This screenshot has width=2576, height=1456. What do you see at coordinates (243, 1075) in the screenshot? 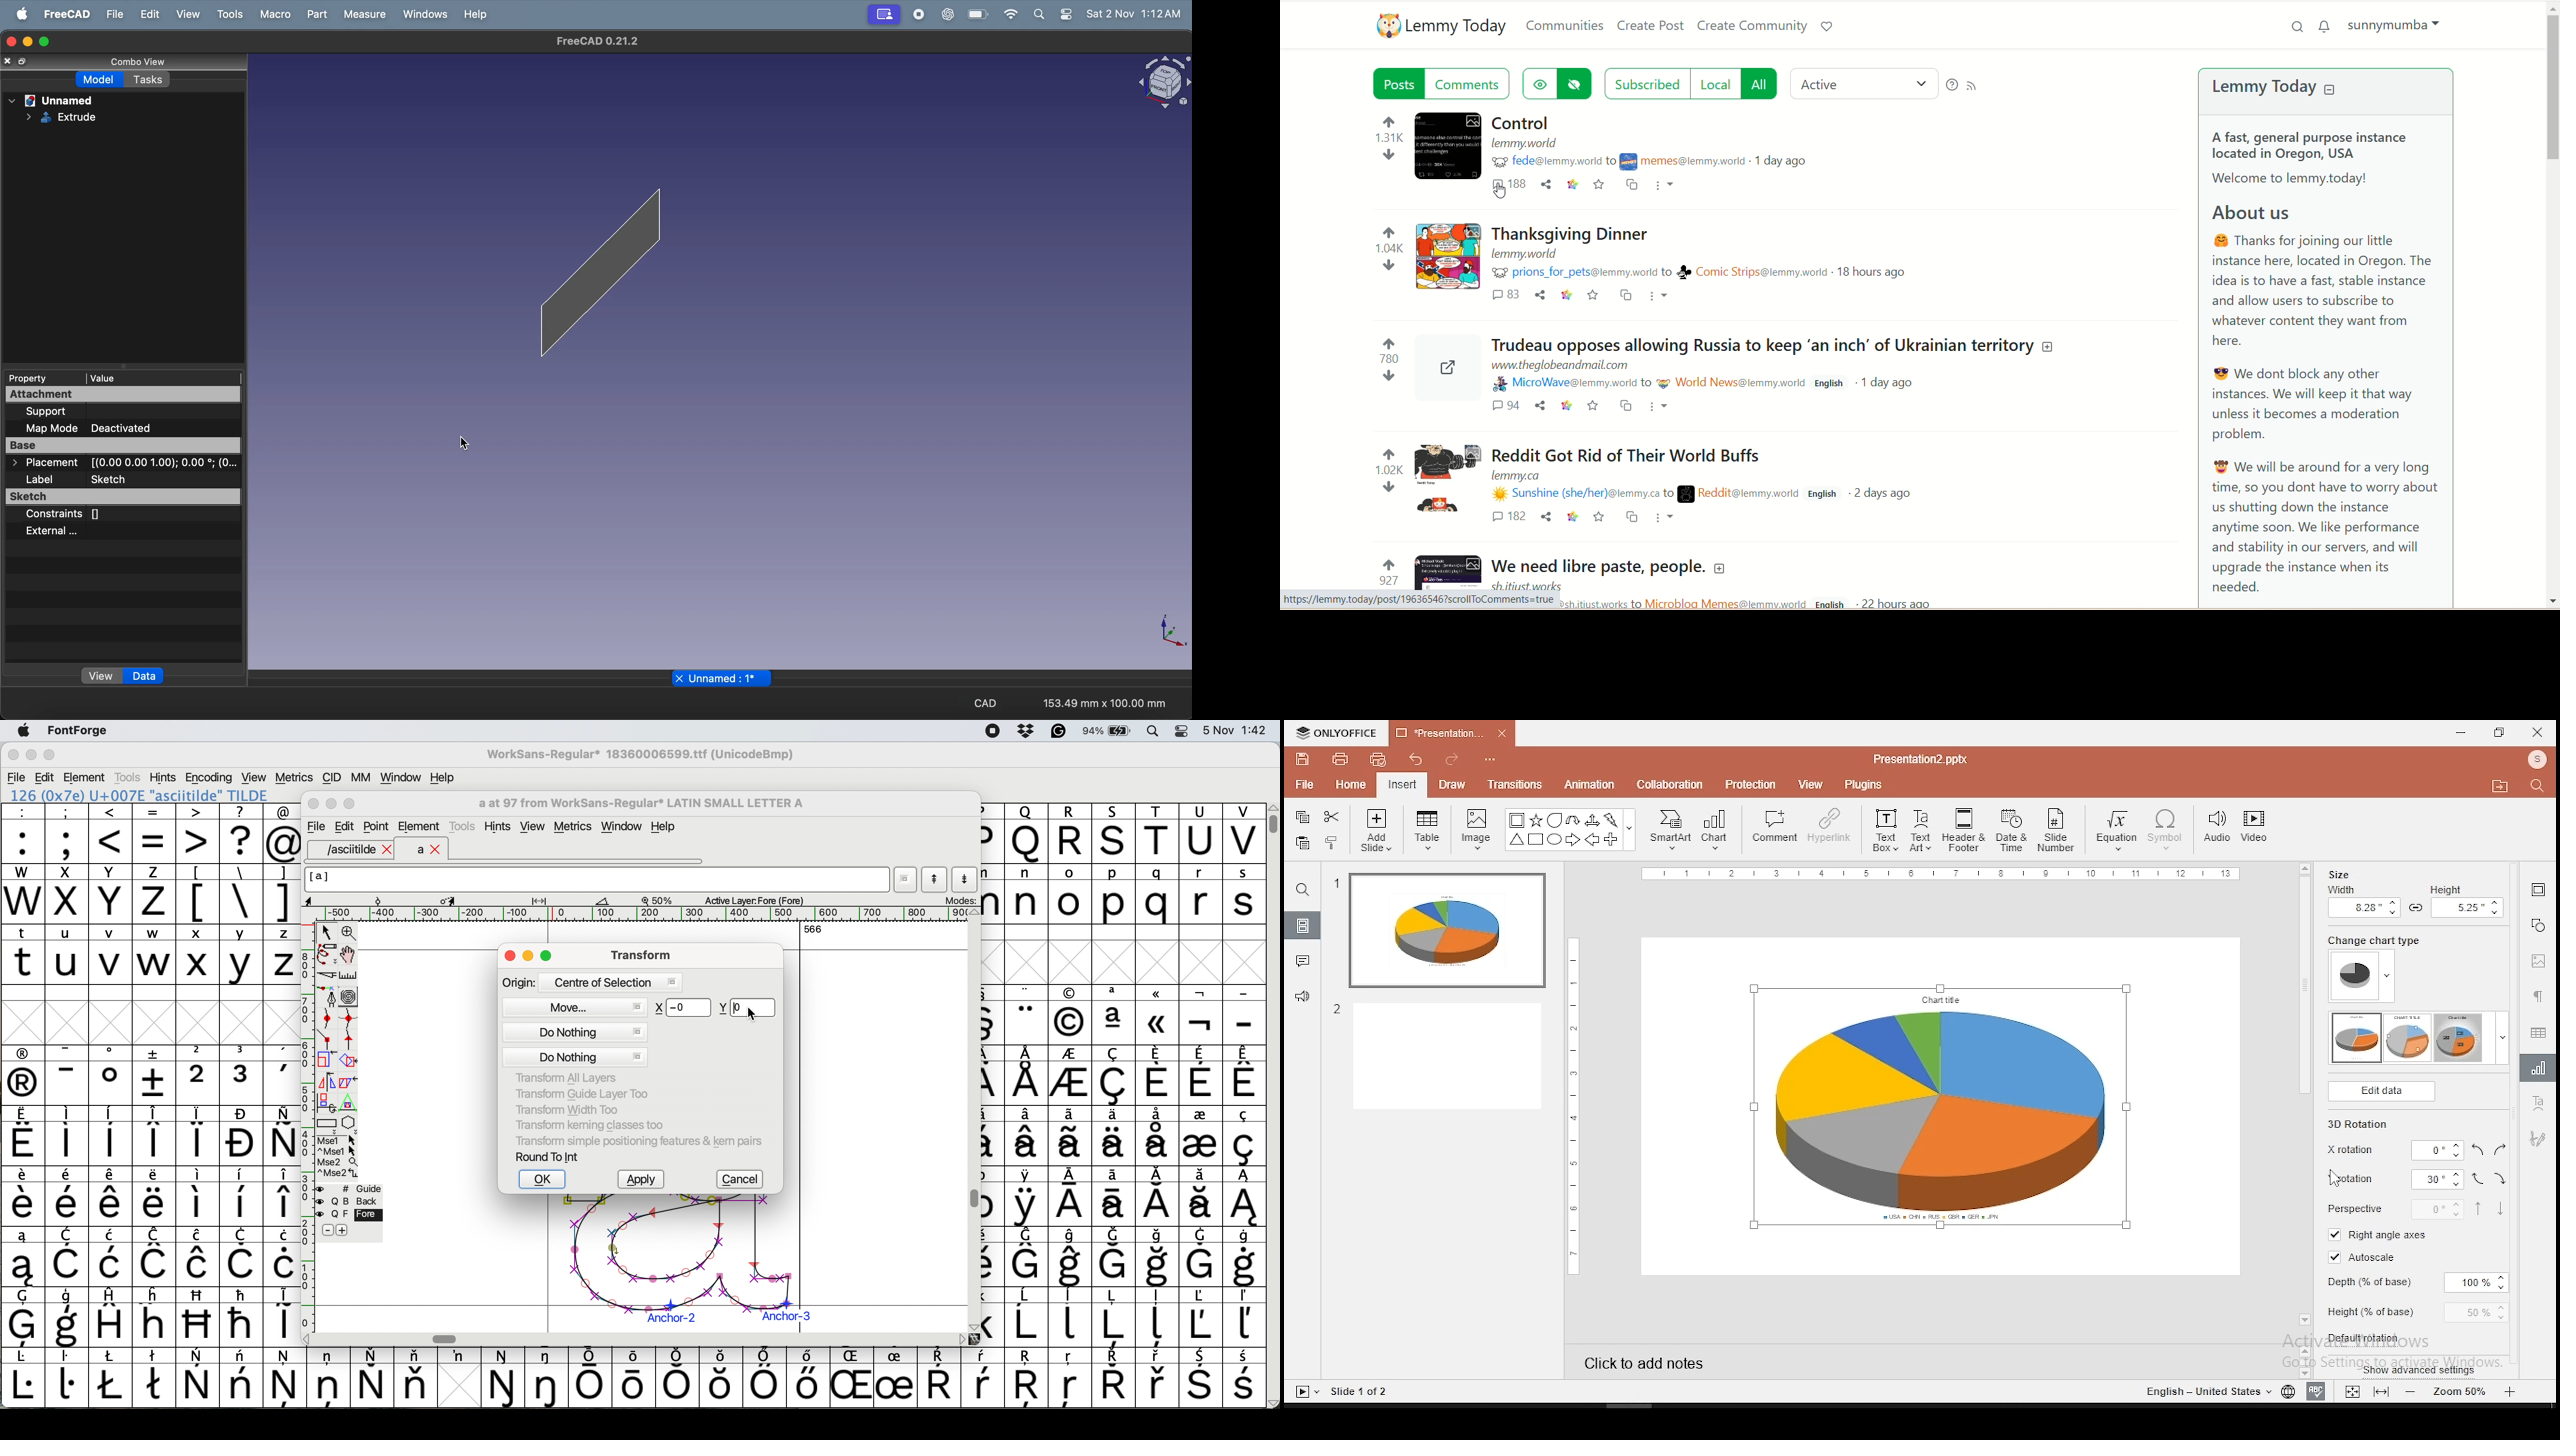
I see `symbol` at bounding box center [243, 1075].